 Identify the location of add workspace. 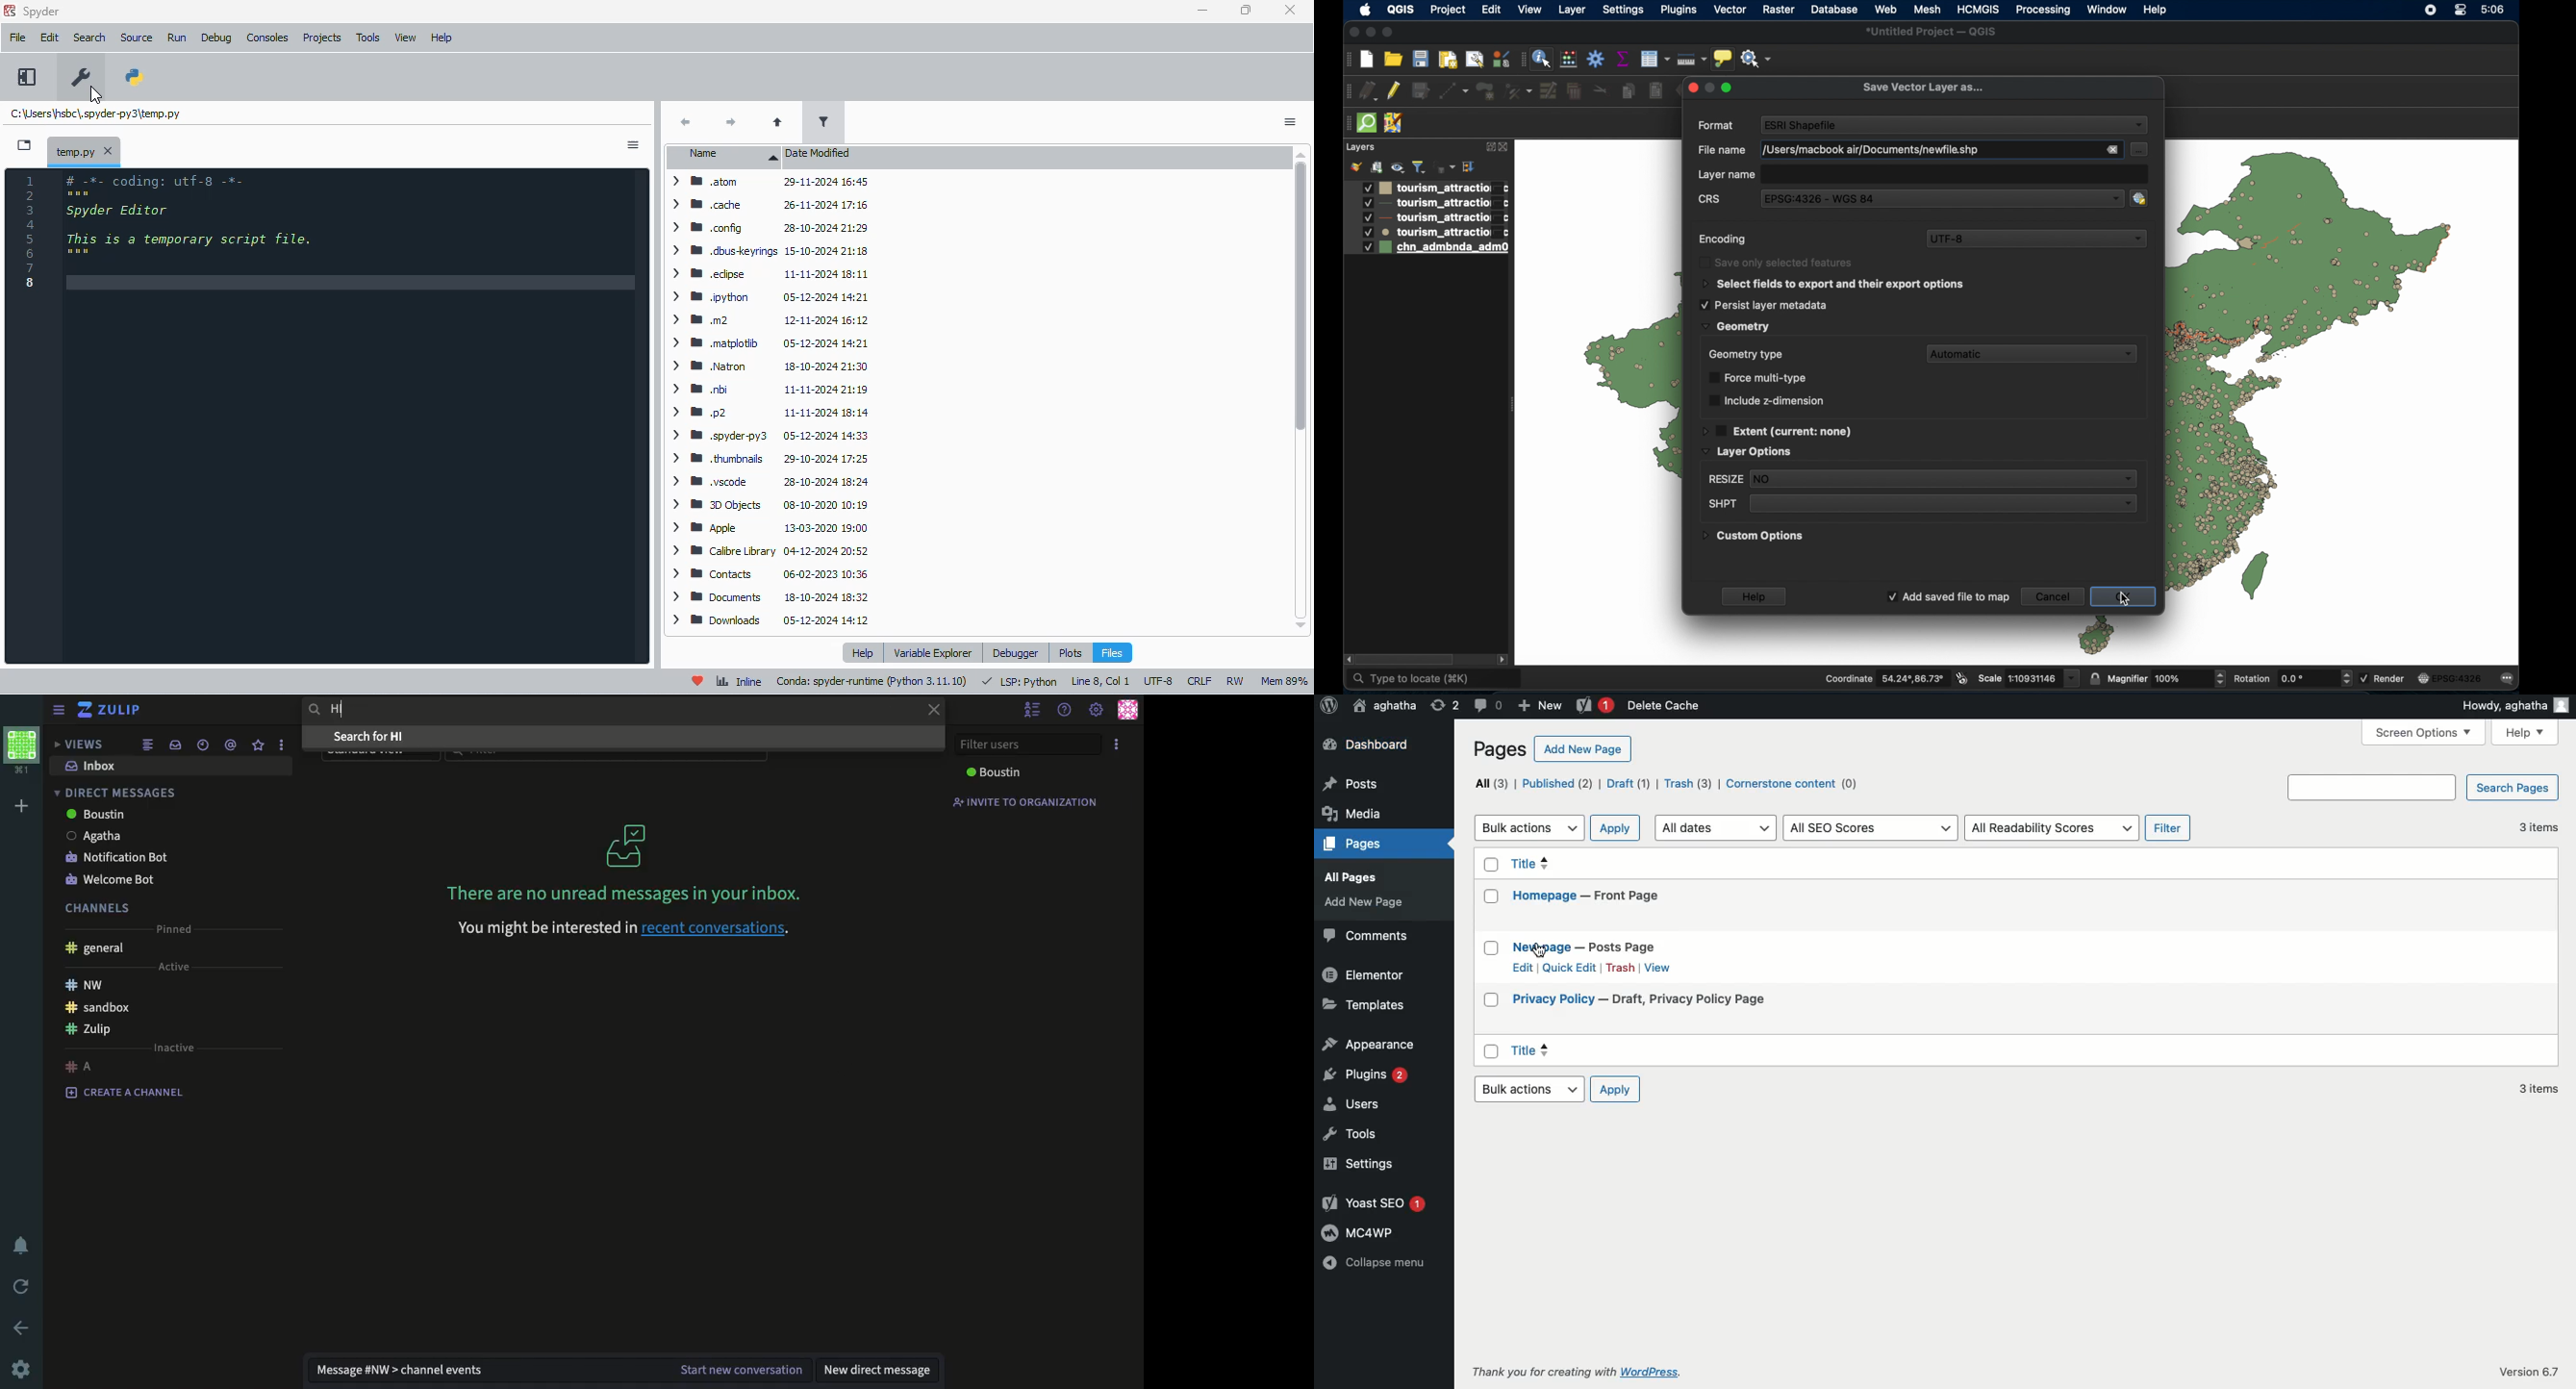
(23, 803).